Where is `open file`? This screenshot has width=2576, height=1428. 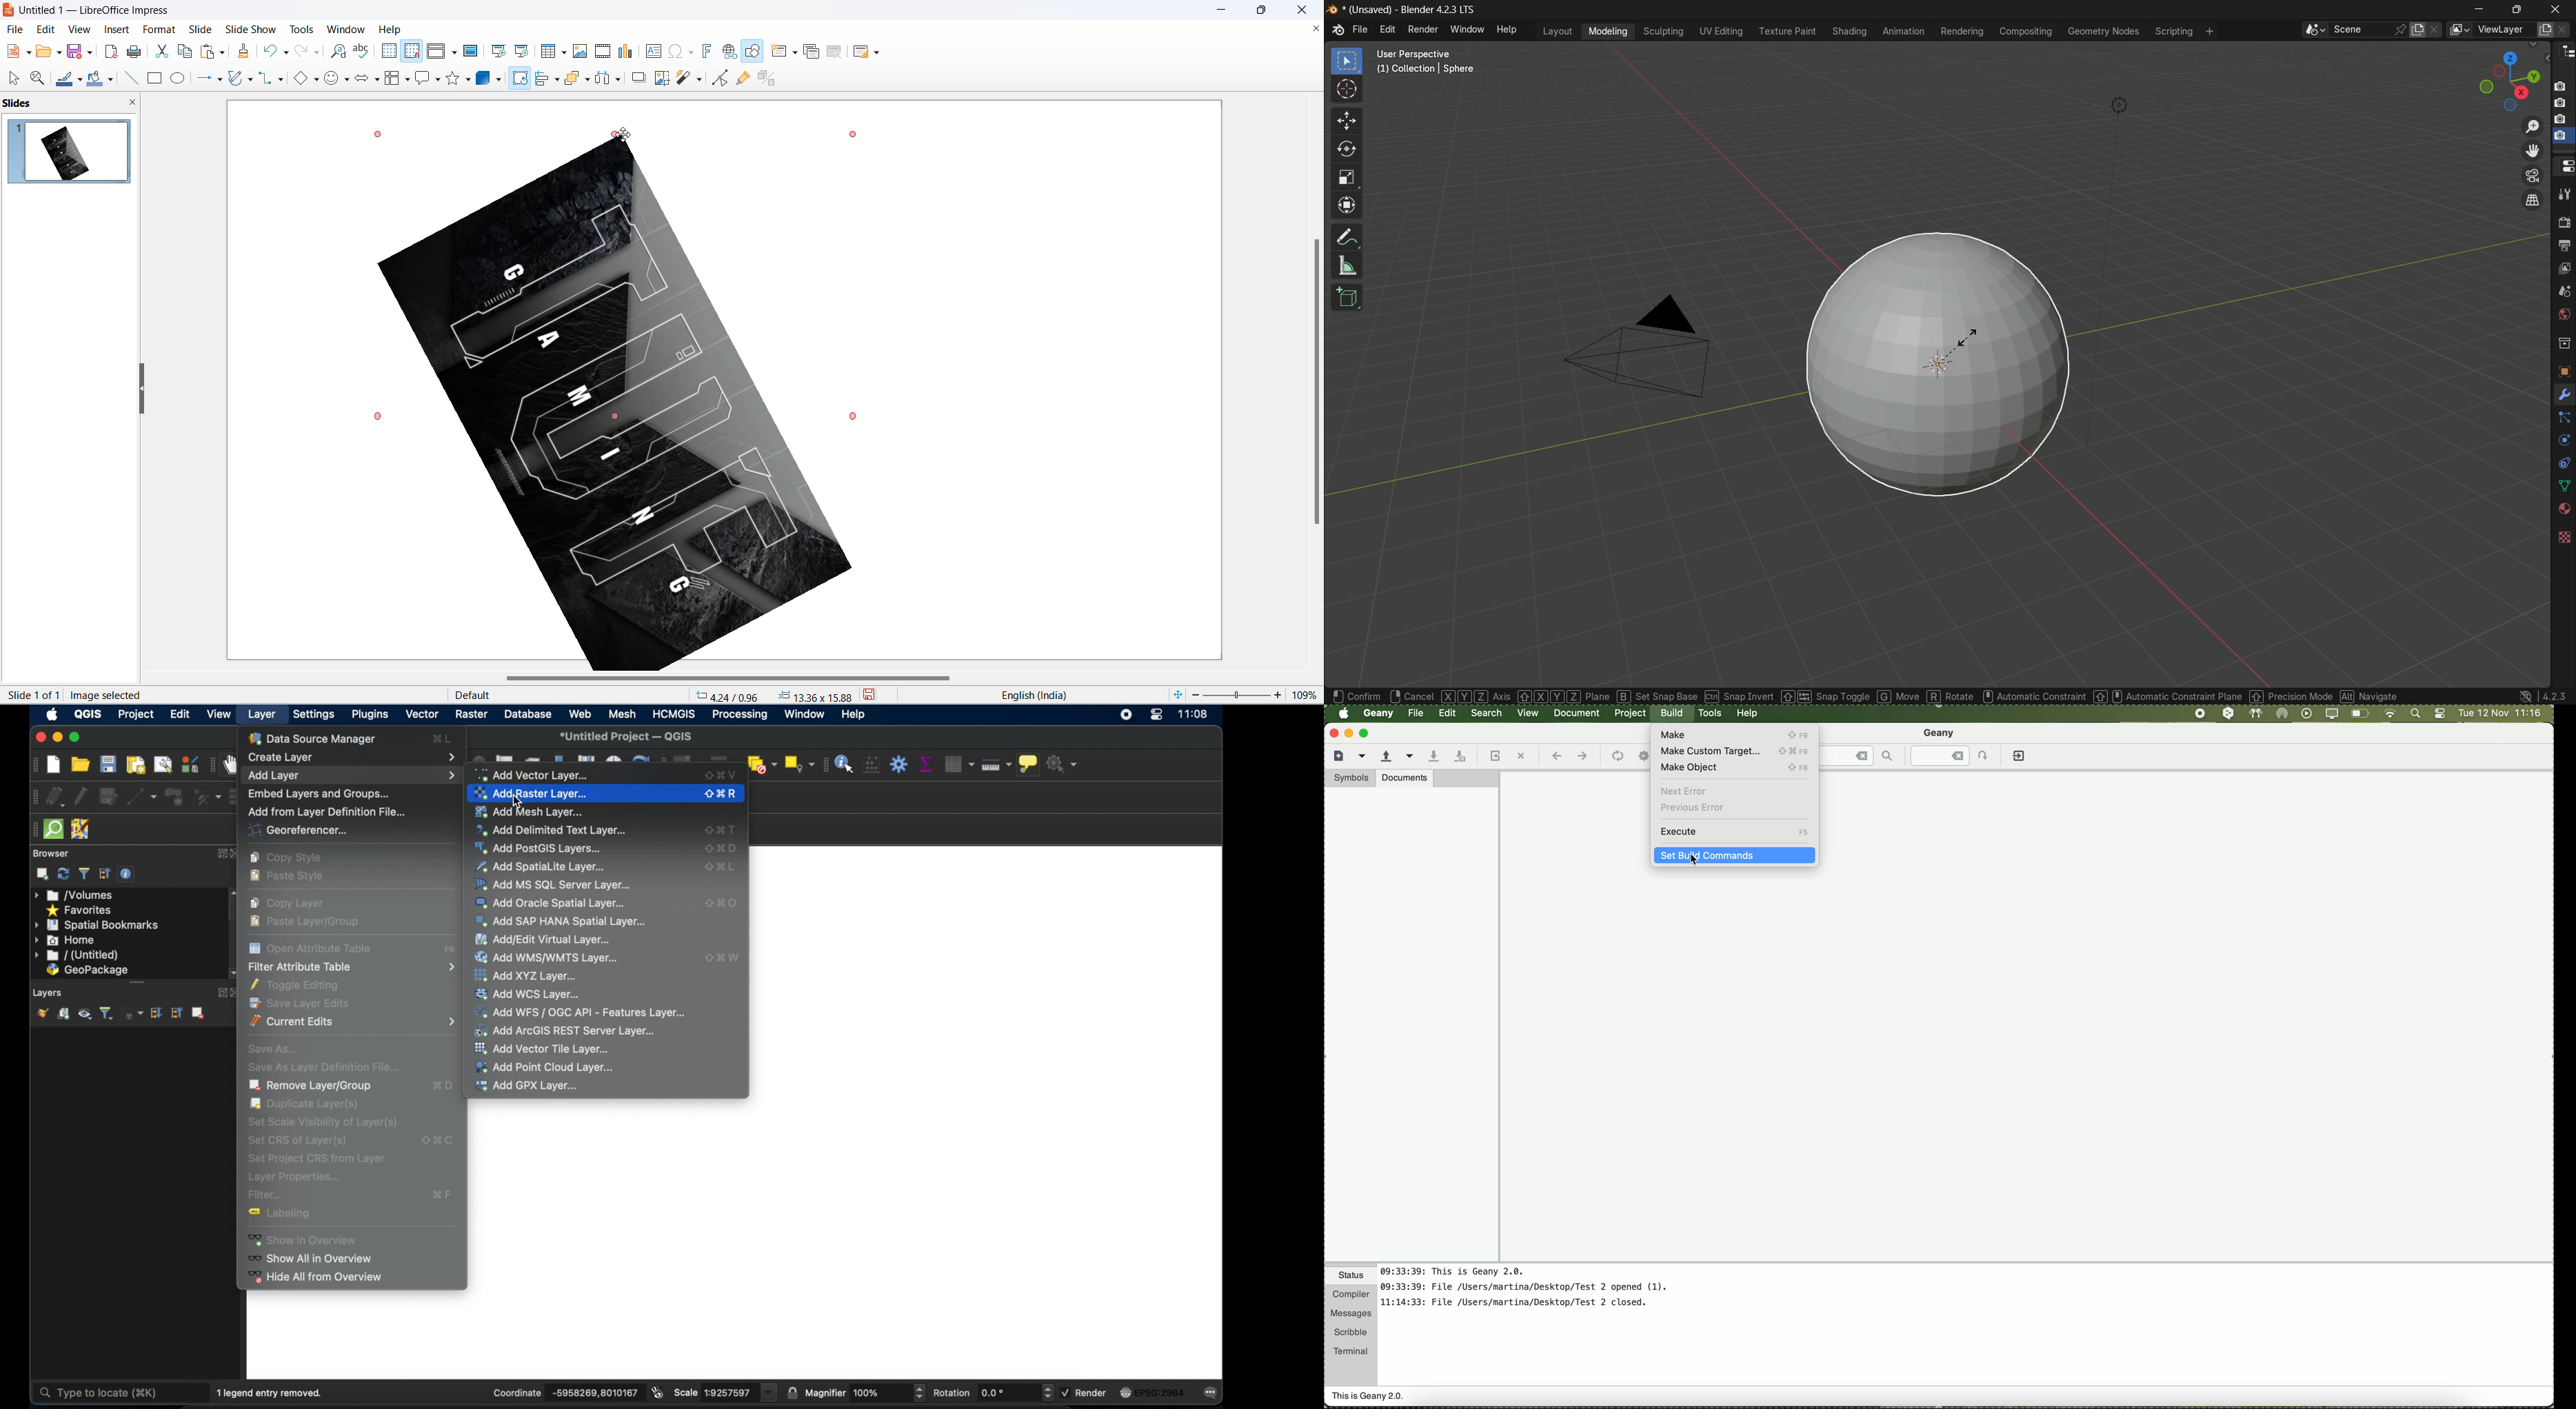 open file is located at coordinates (43, 54).